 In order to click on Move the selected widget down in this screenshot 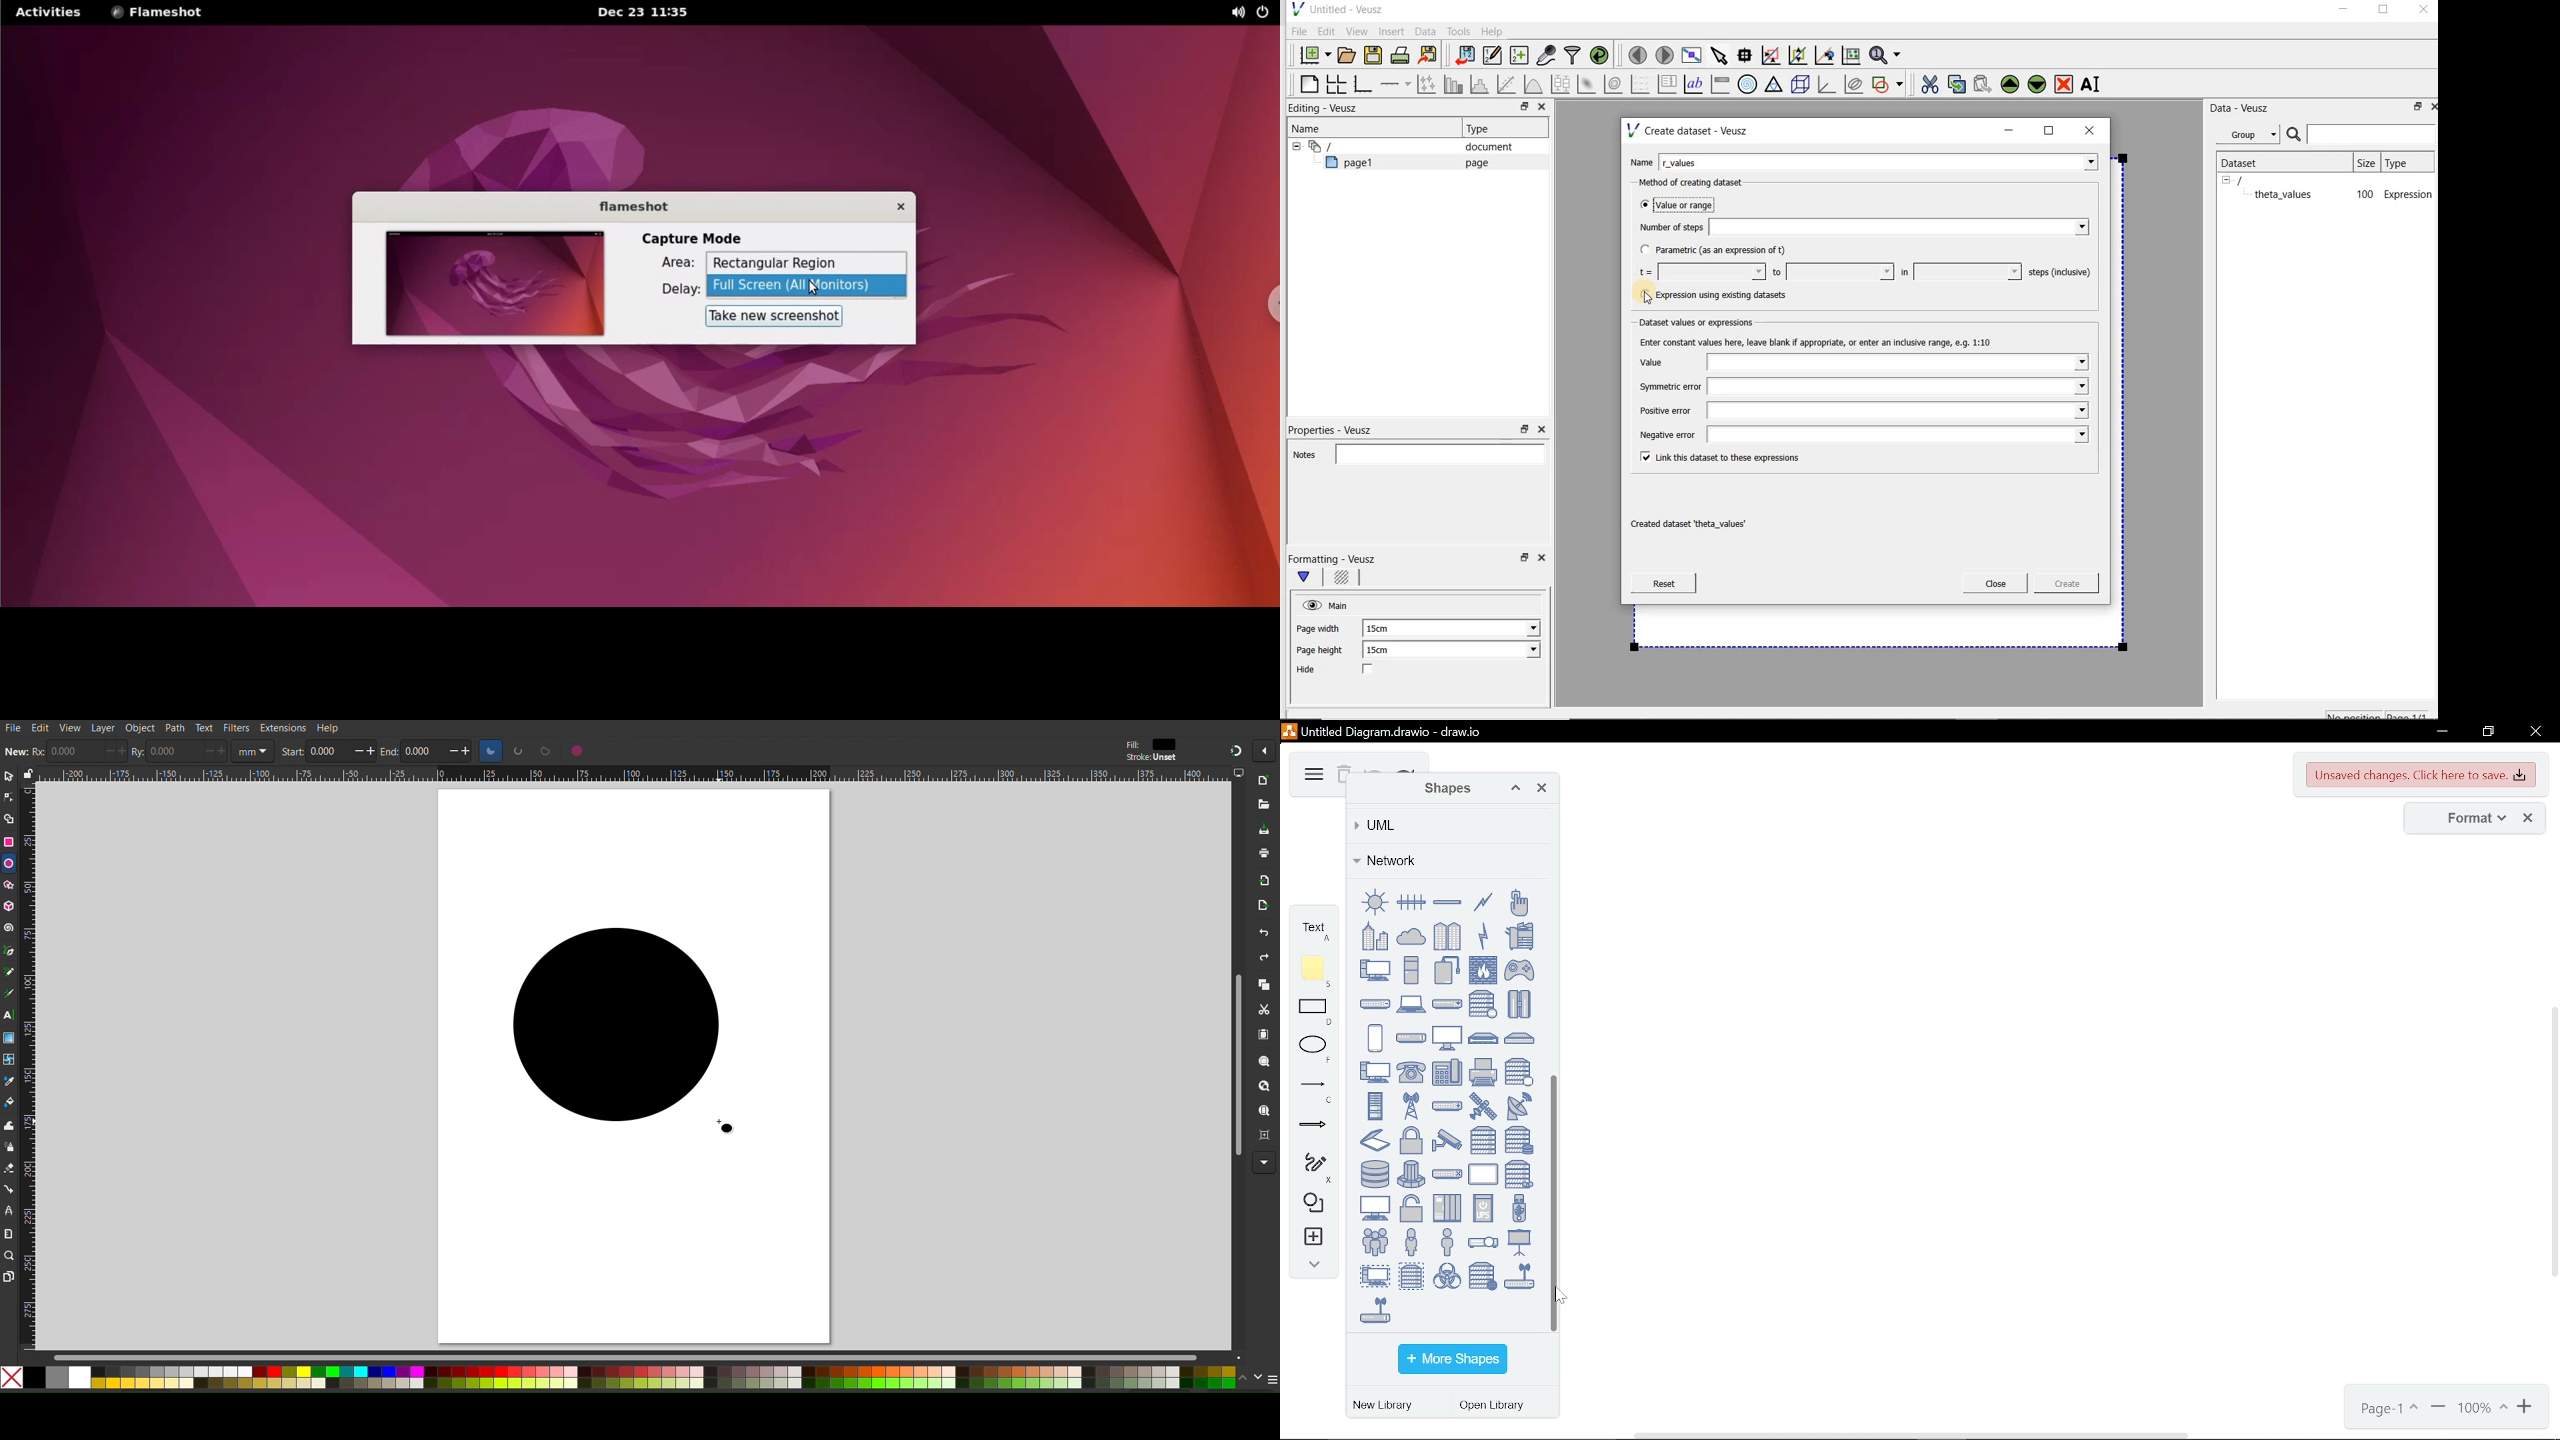, I will do `click(2038, 83)`.